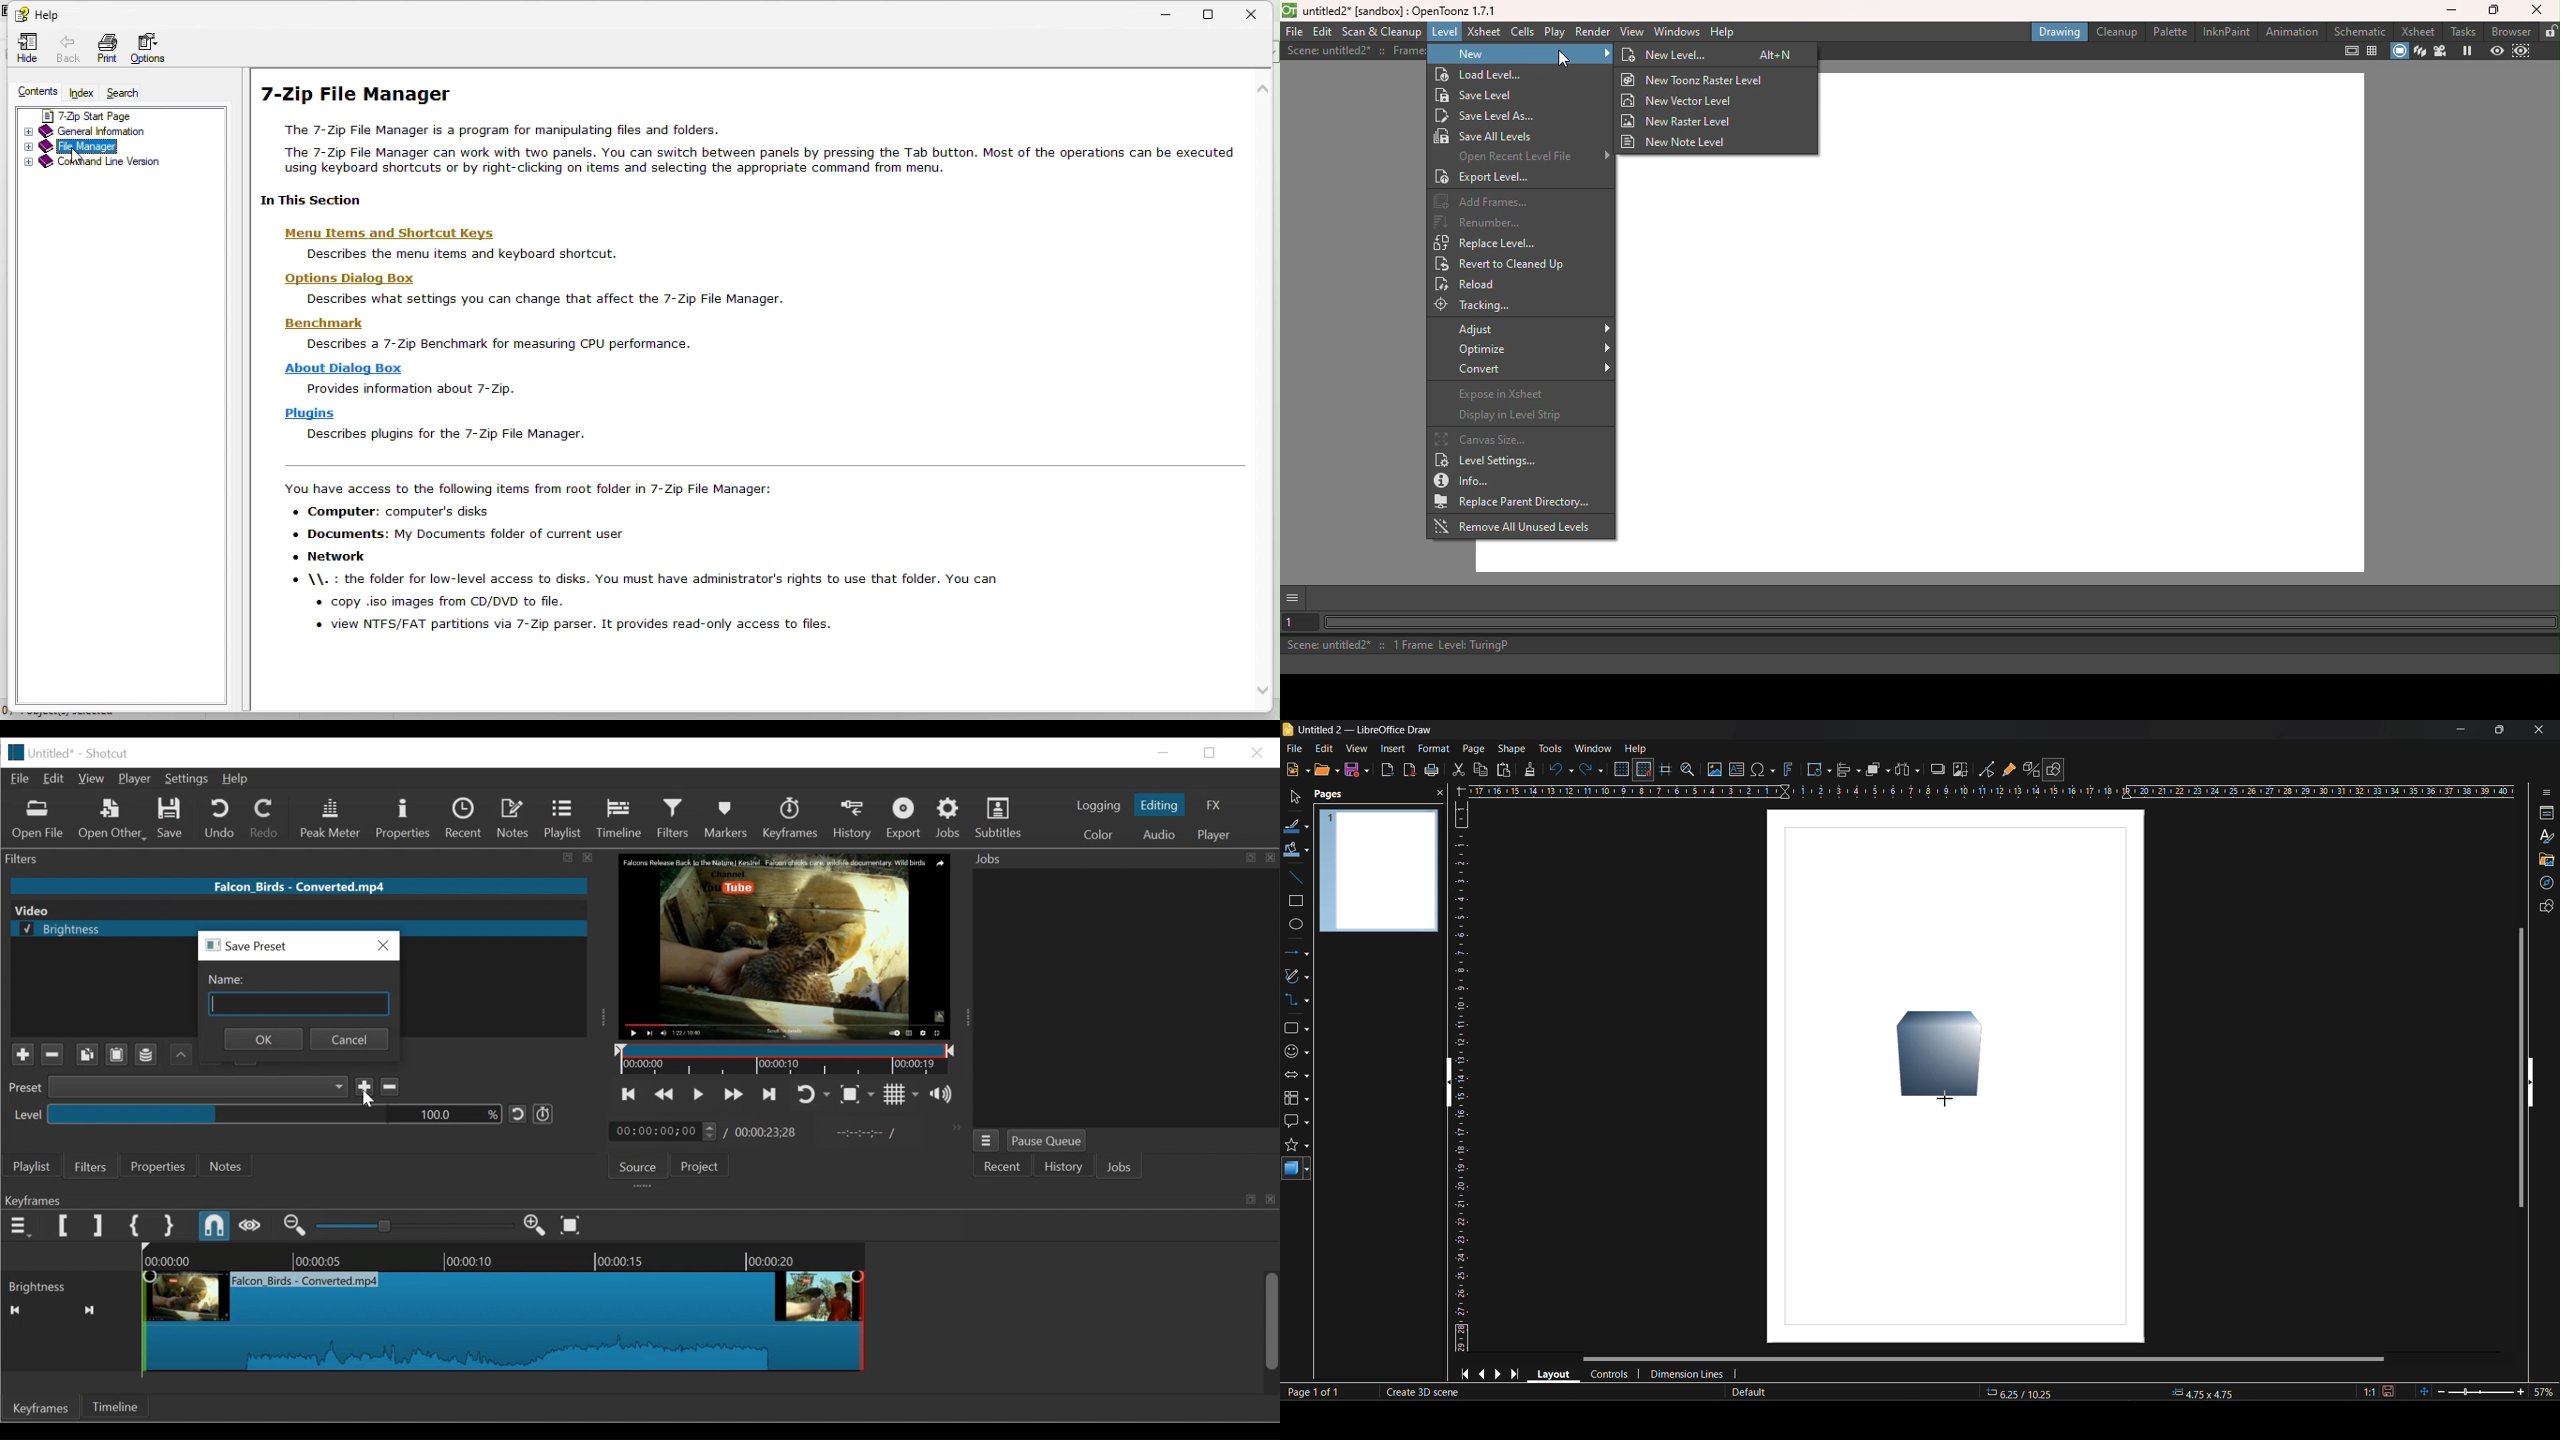  I want to click on Keyframe menu, so click(20, 1226).